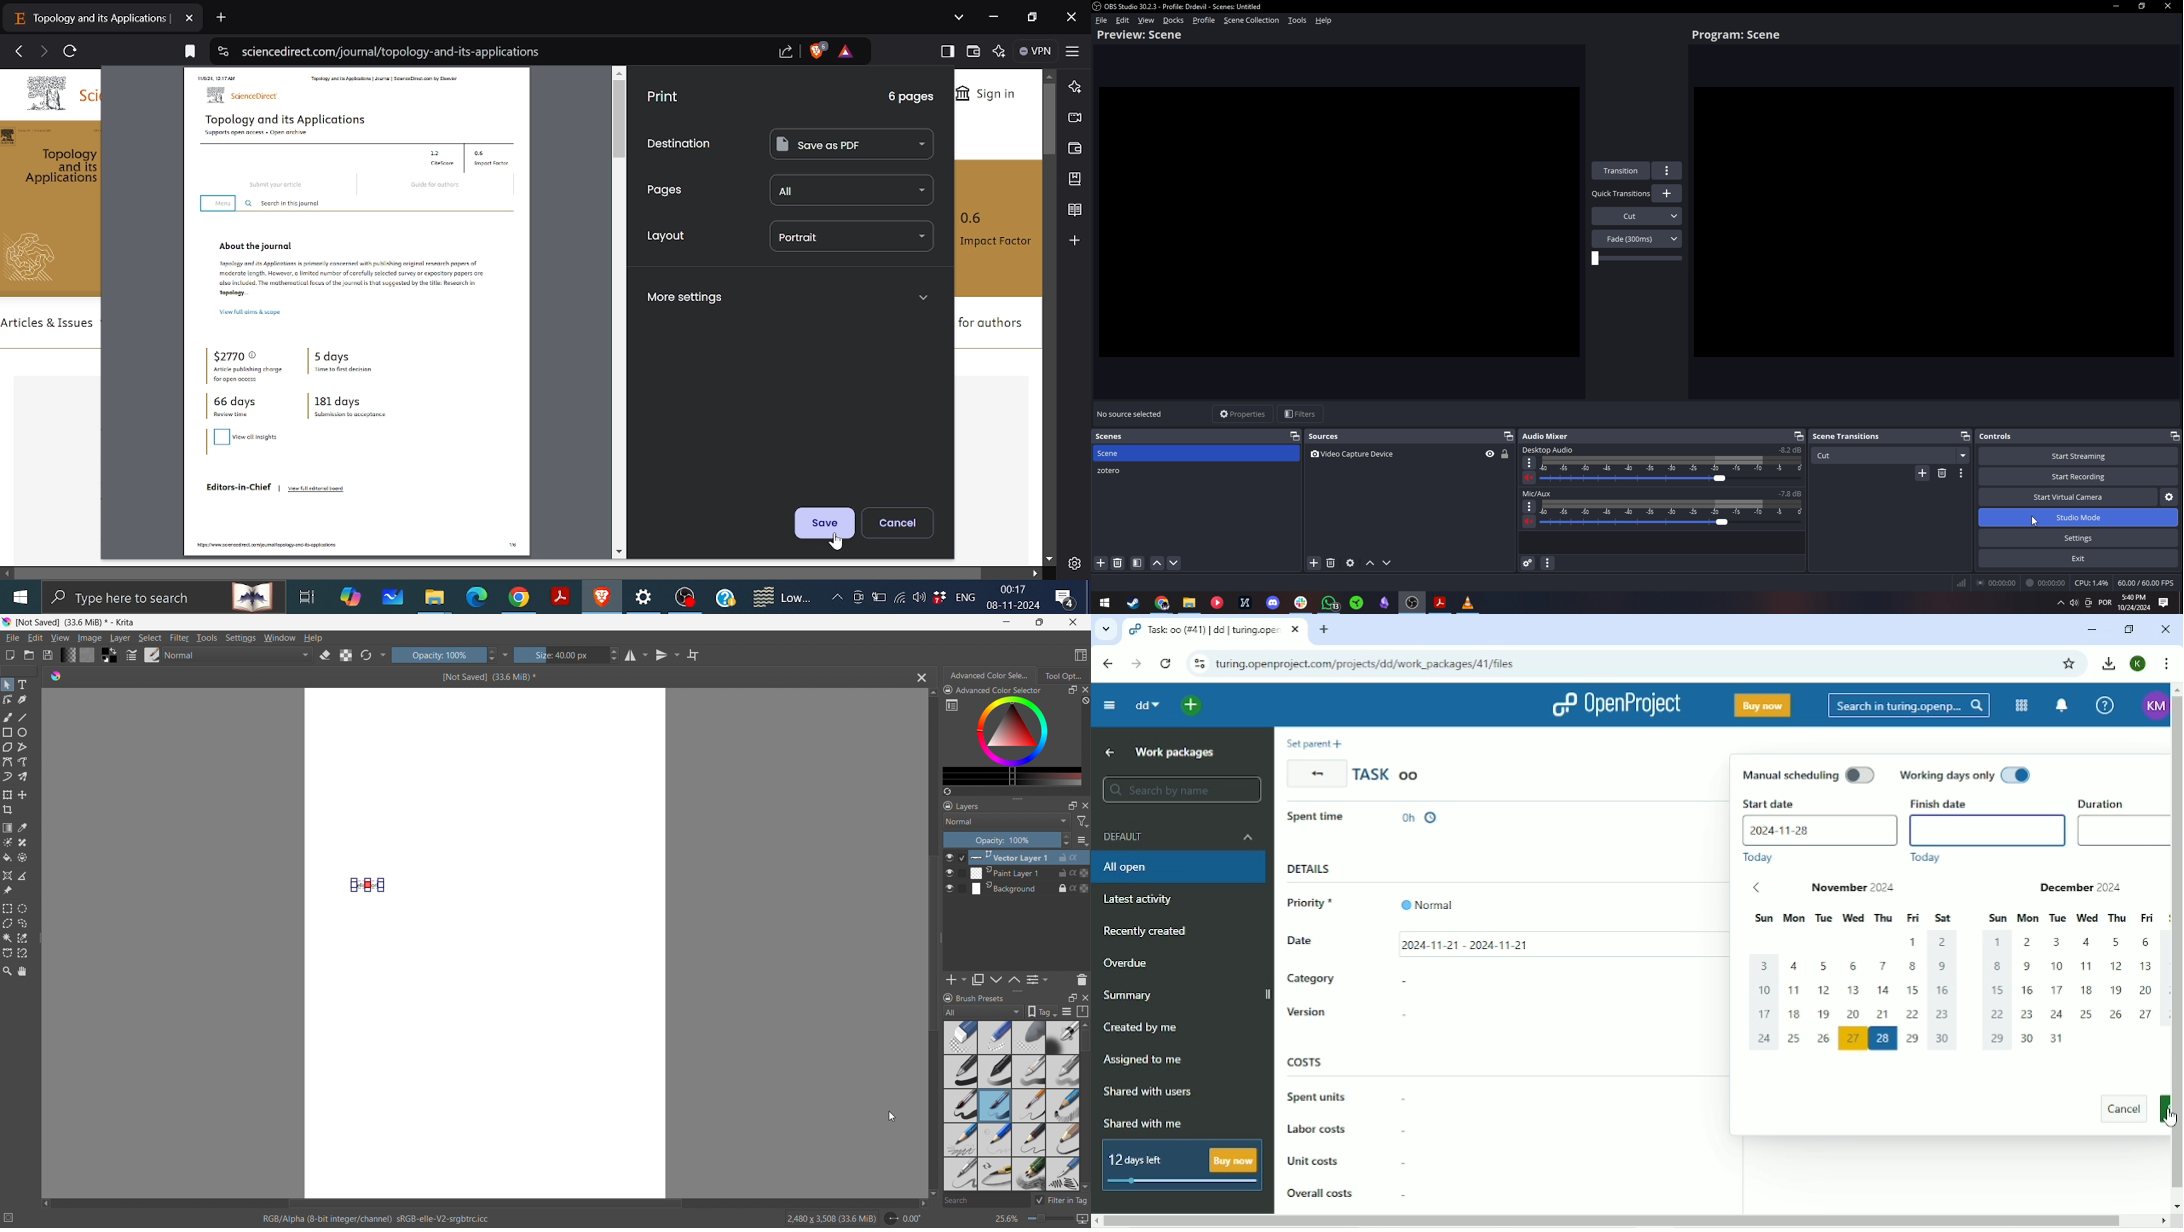 Image resolution: width=2184 pixels, height=1232 pixels. Describe the element at coordinates (1013, 777) in the screenshot. I see `more colors` at that location.